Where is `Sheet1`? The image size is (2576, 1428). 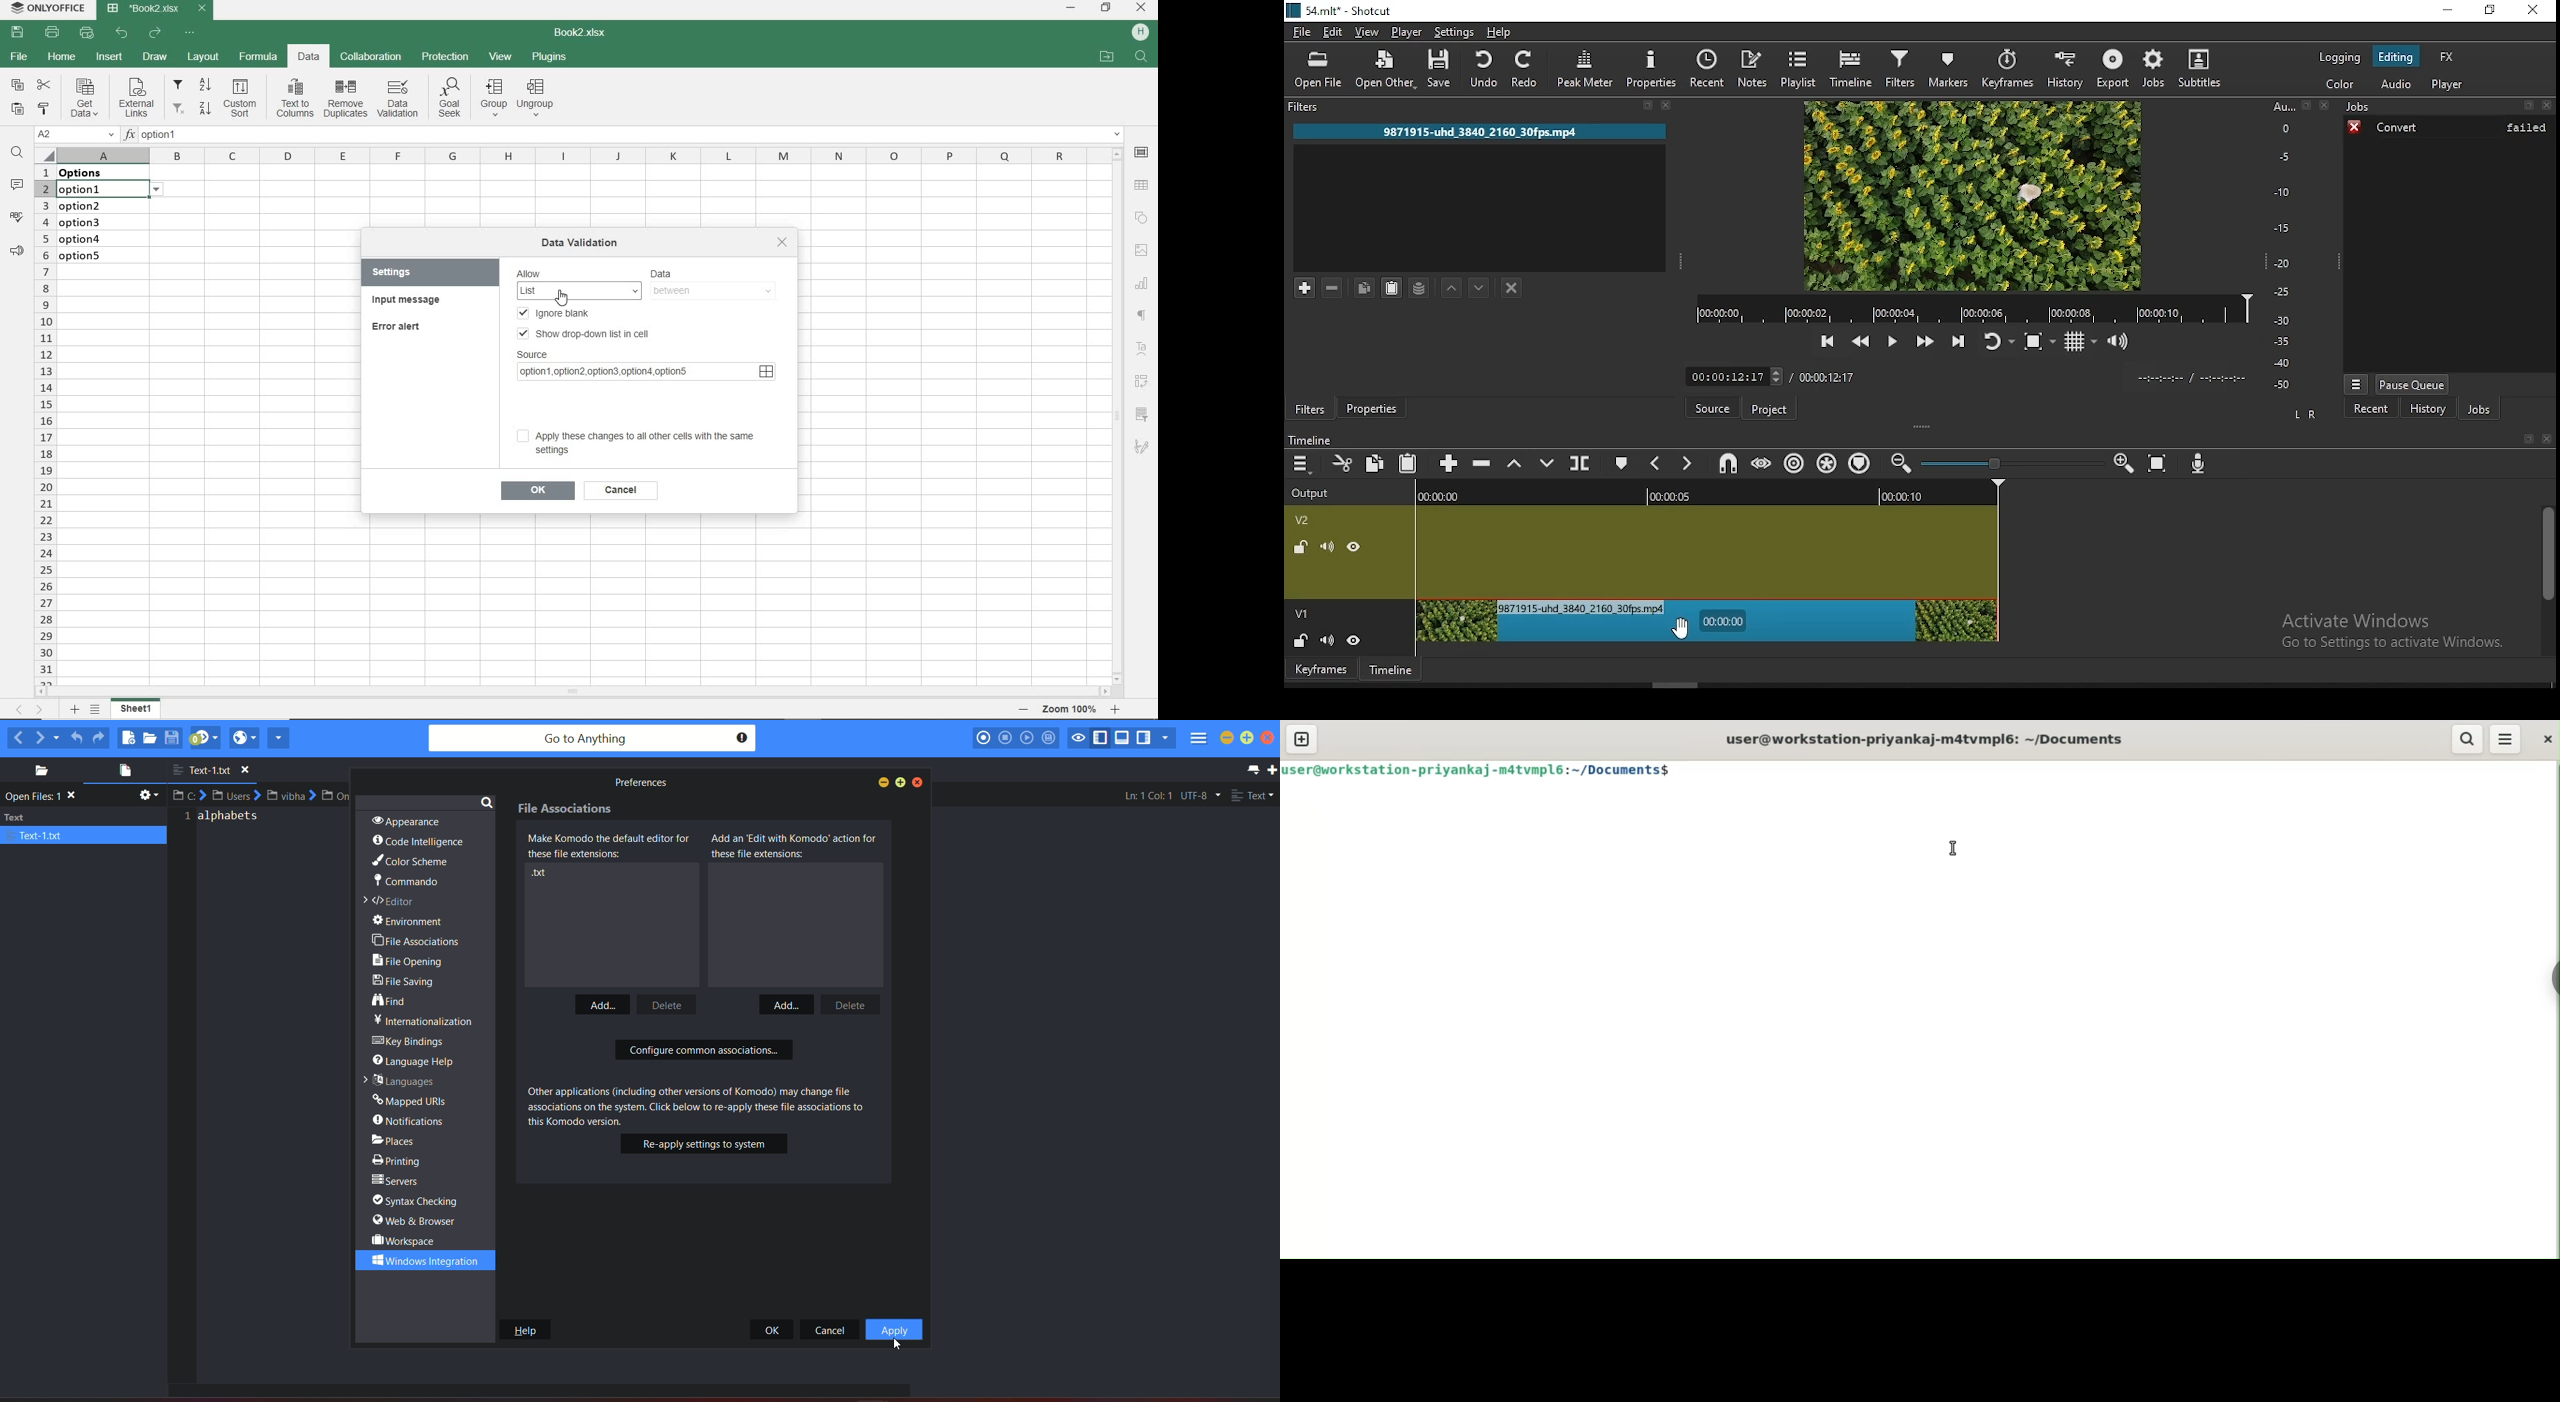
Sheet1 is located at coordinates (134, 709).